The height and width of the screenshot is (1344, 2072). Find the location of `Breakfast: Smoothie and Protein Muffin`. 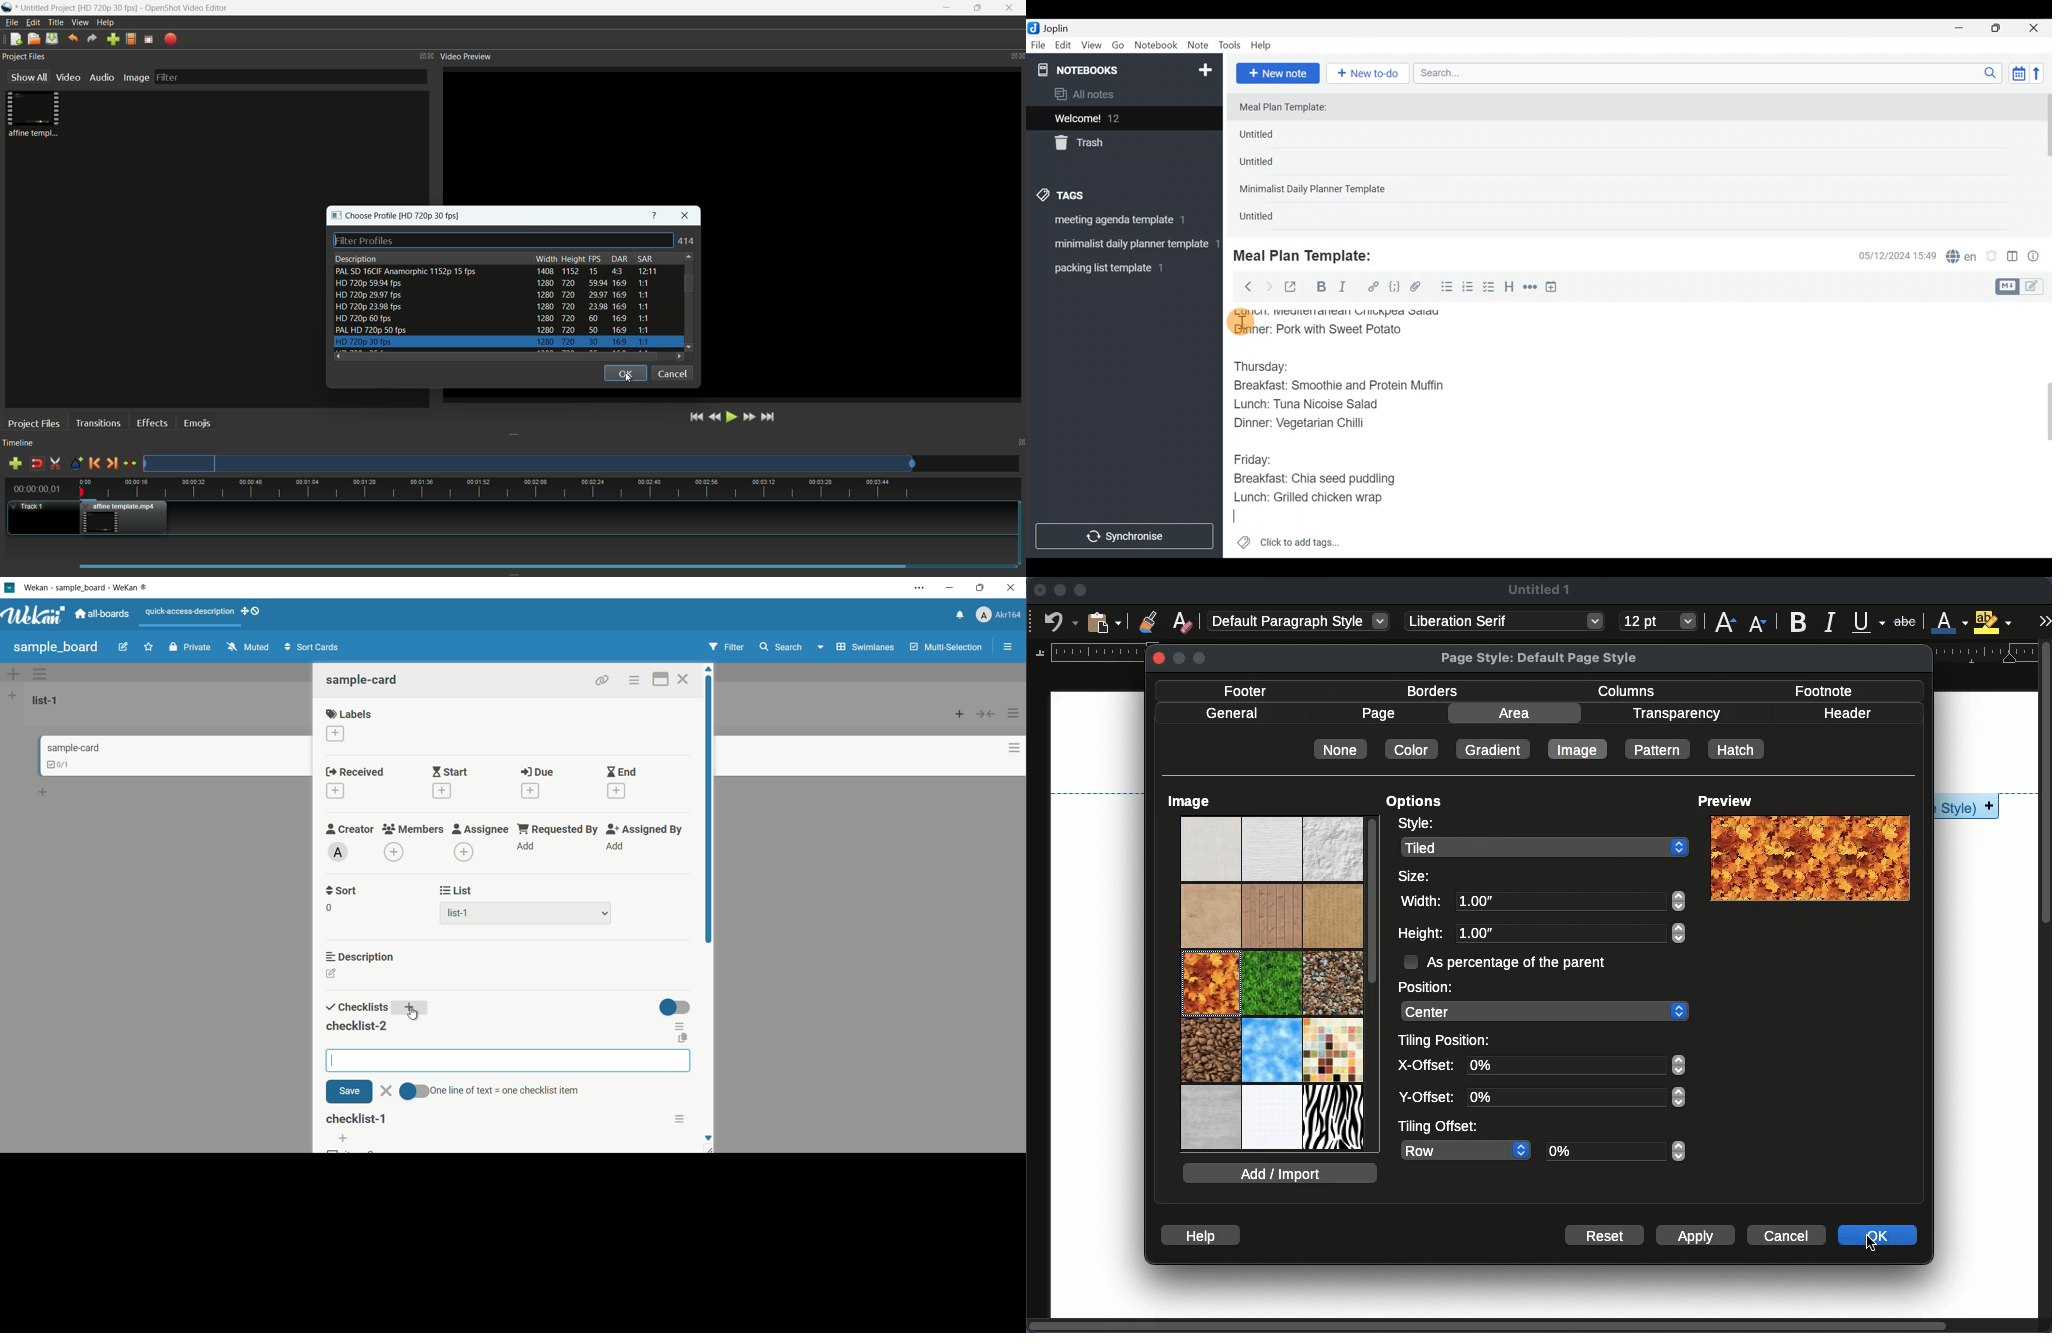

Breakfast: Smoothie and Protein Muffin is located at coordinates (1339, 388).